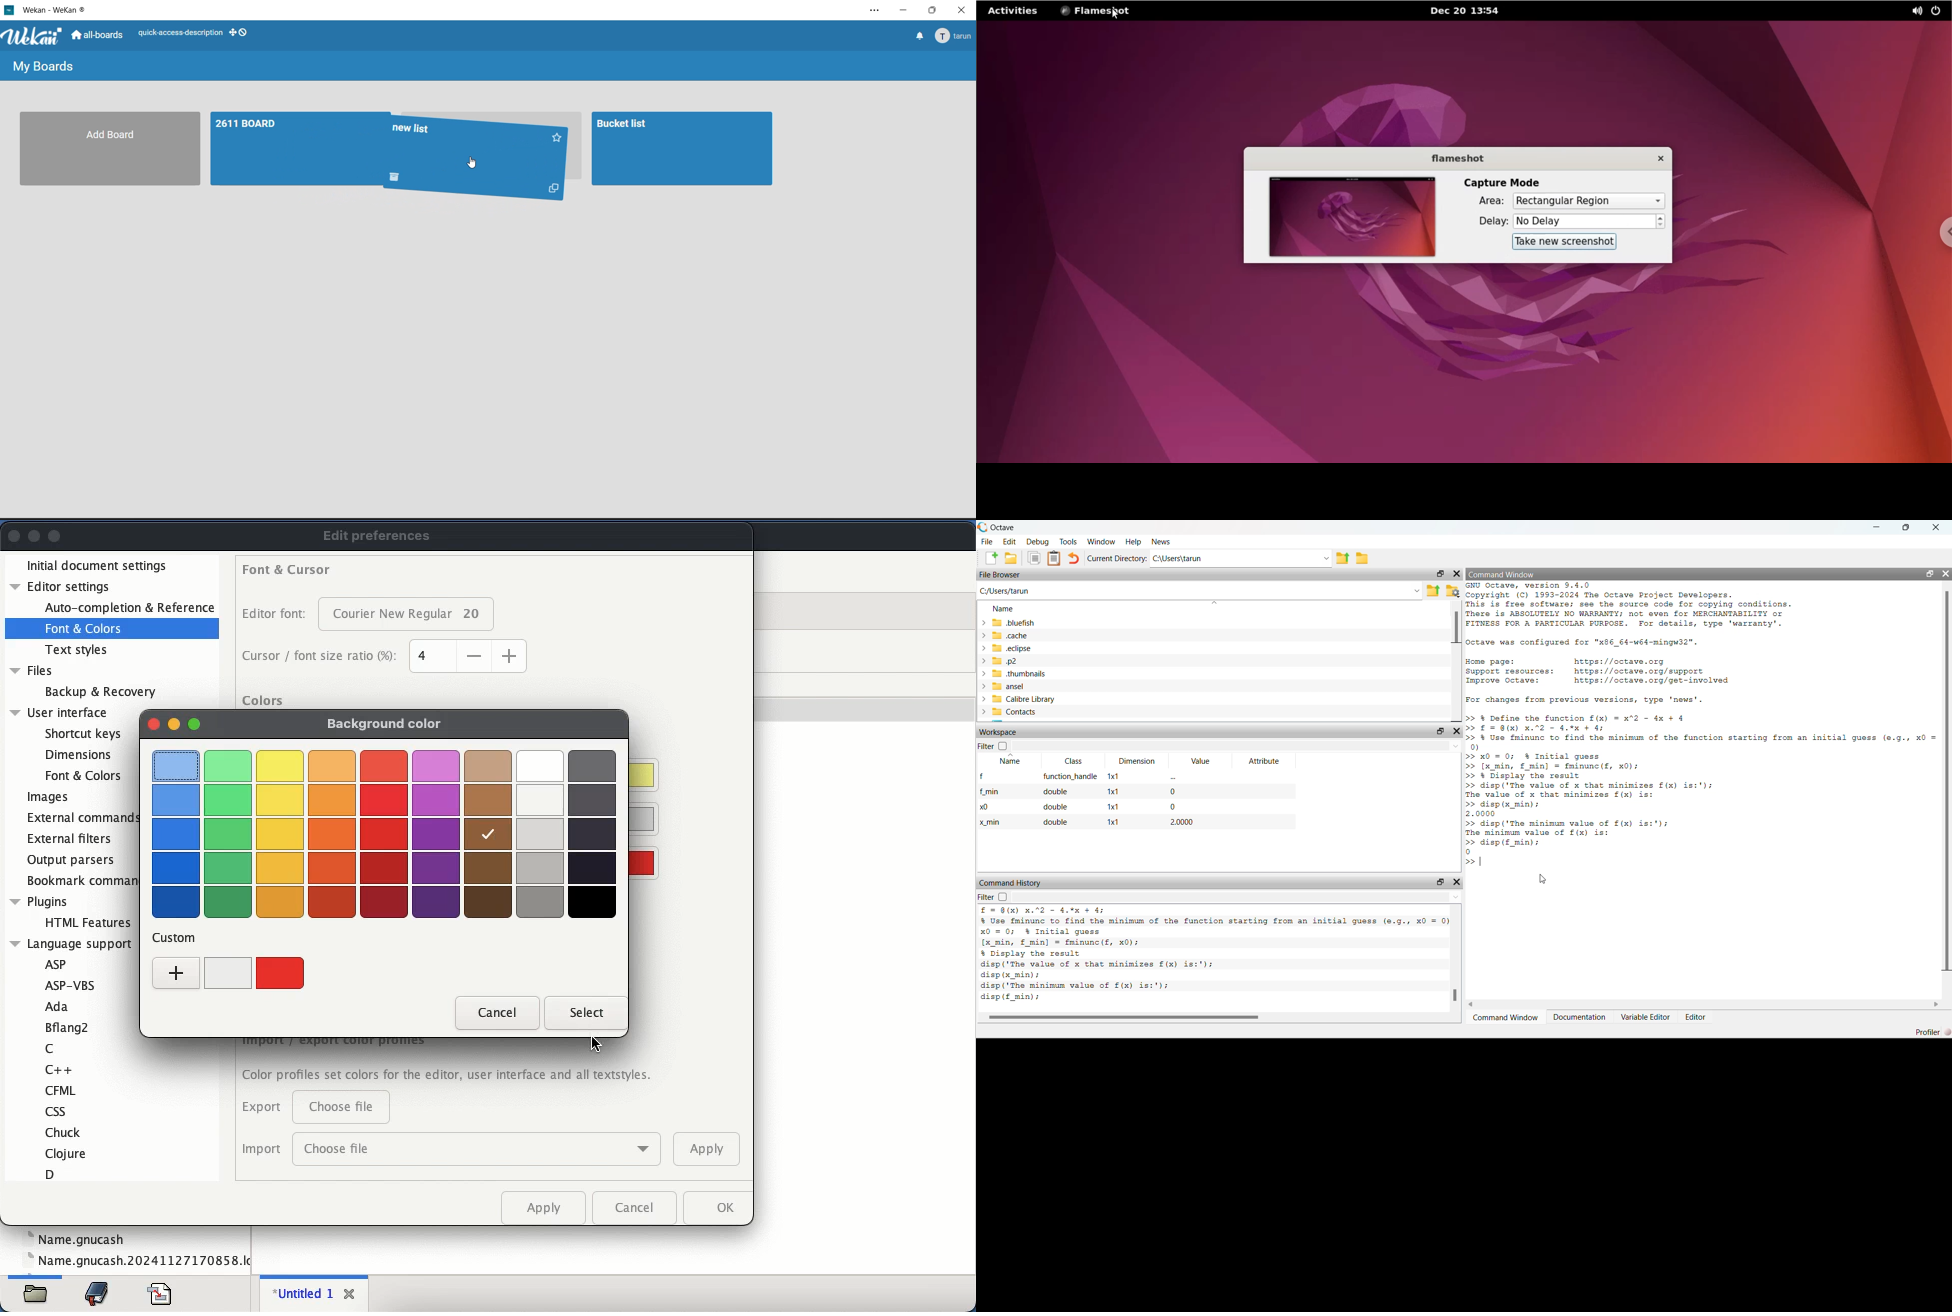 Image resolution: width=1960 pixels, height=1316 pixels. What do you see at coordinates (1506, 182) in the screenshot?
I see `capture mode` at bounding box center [1506, 182].